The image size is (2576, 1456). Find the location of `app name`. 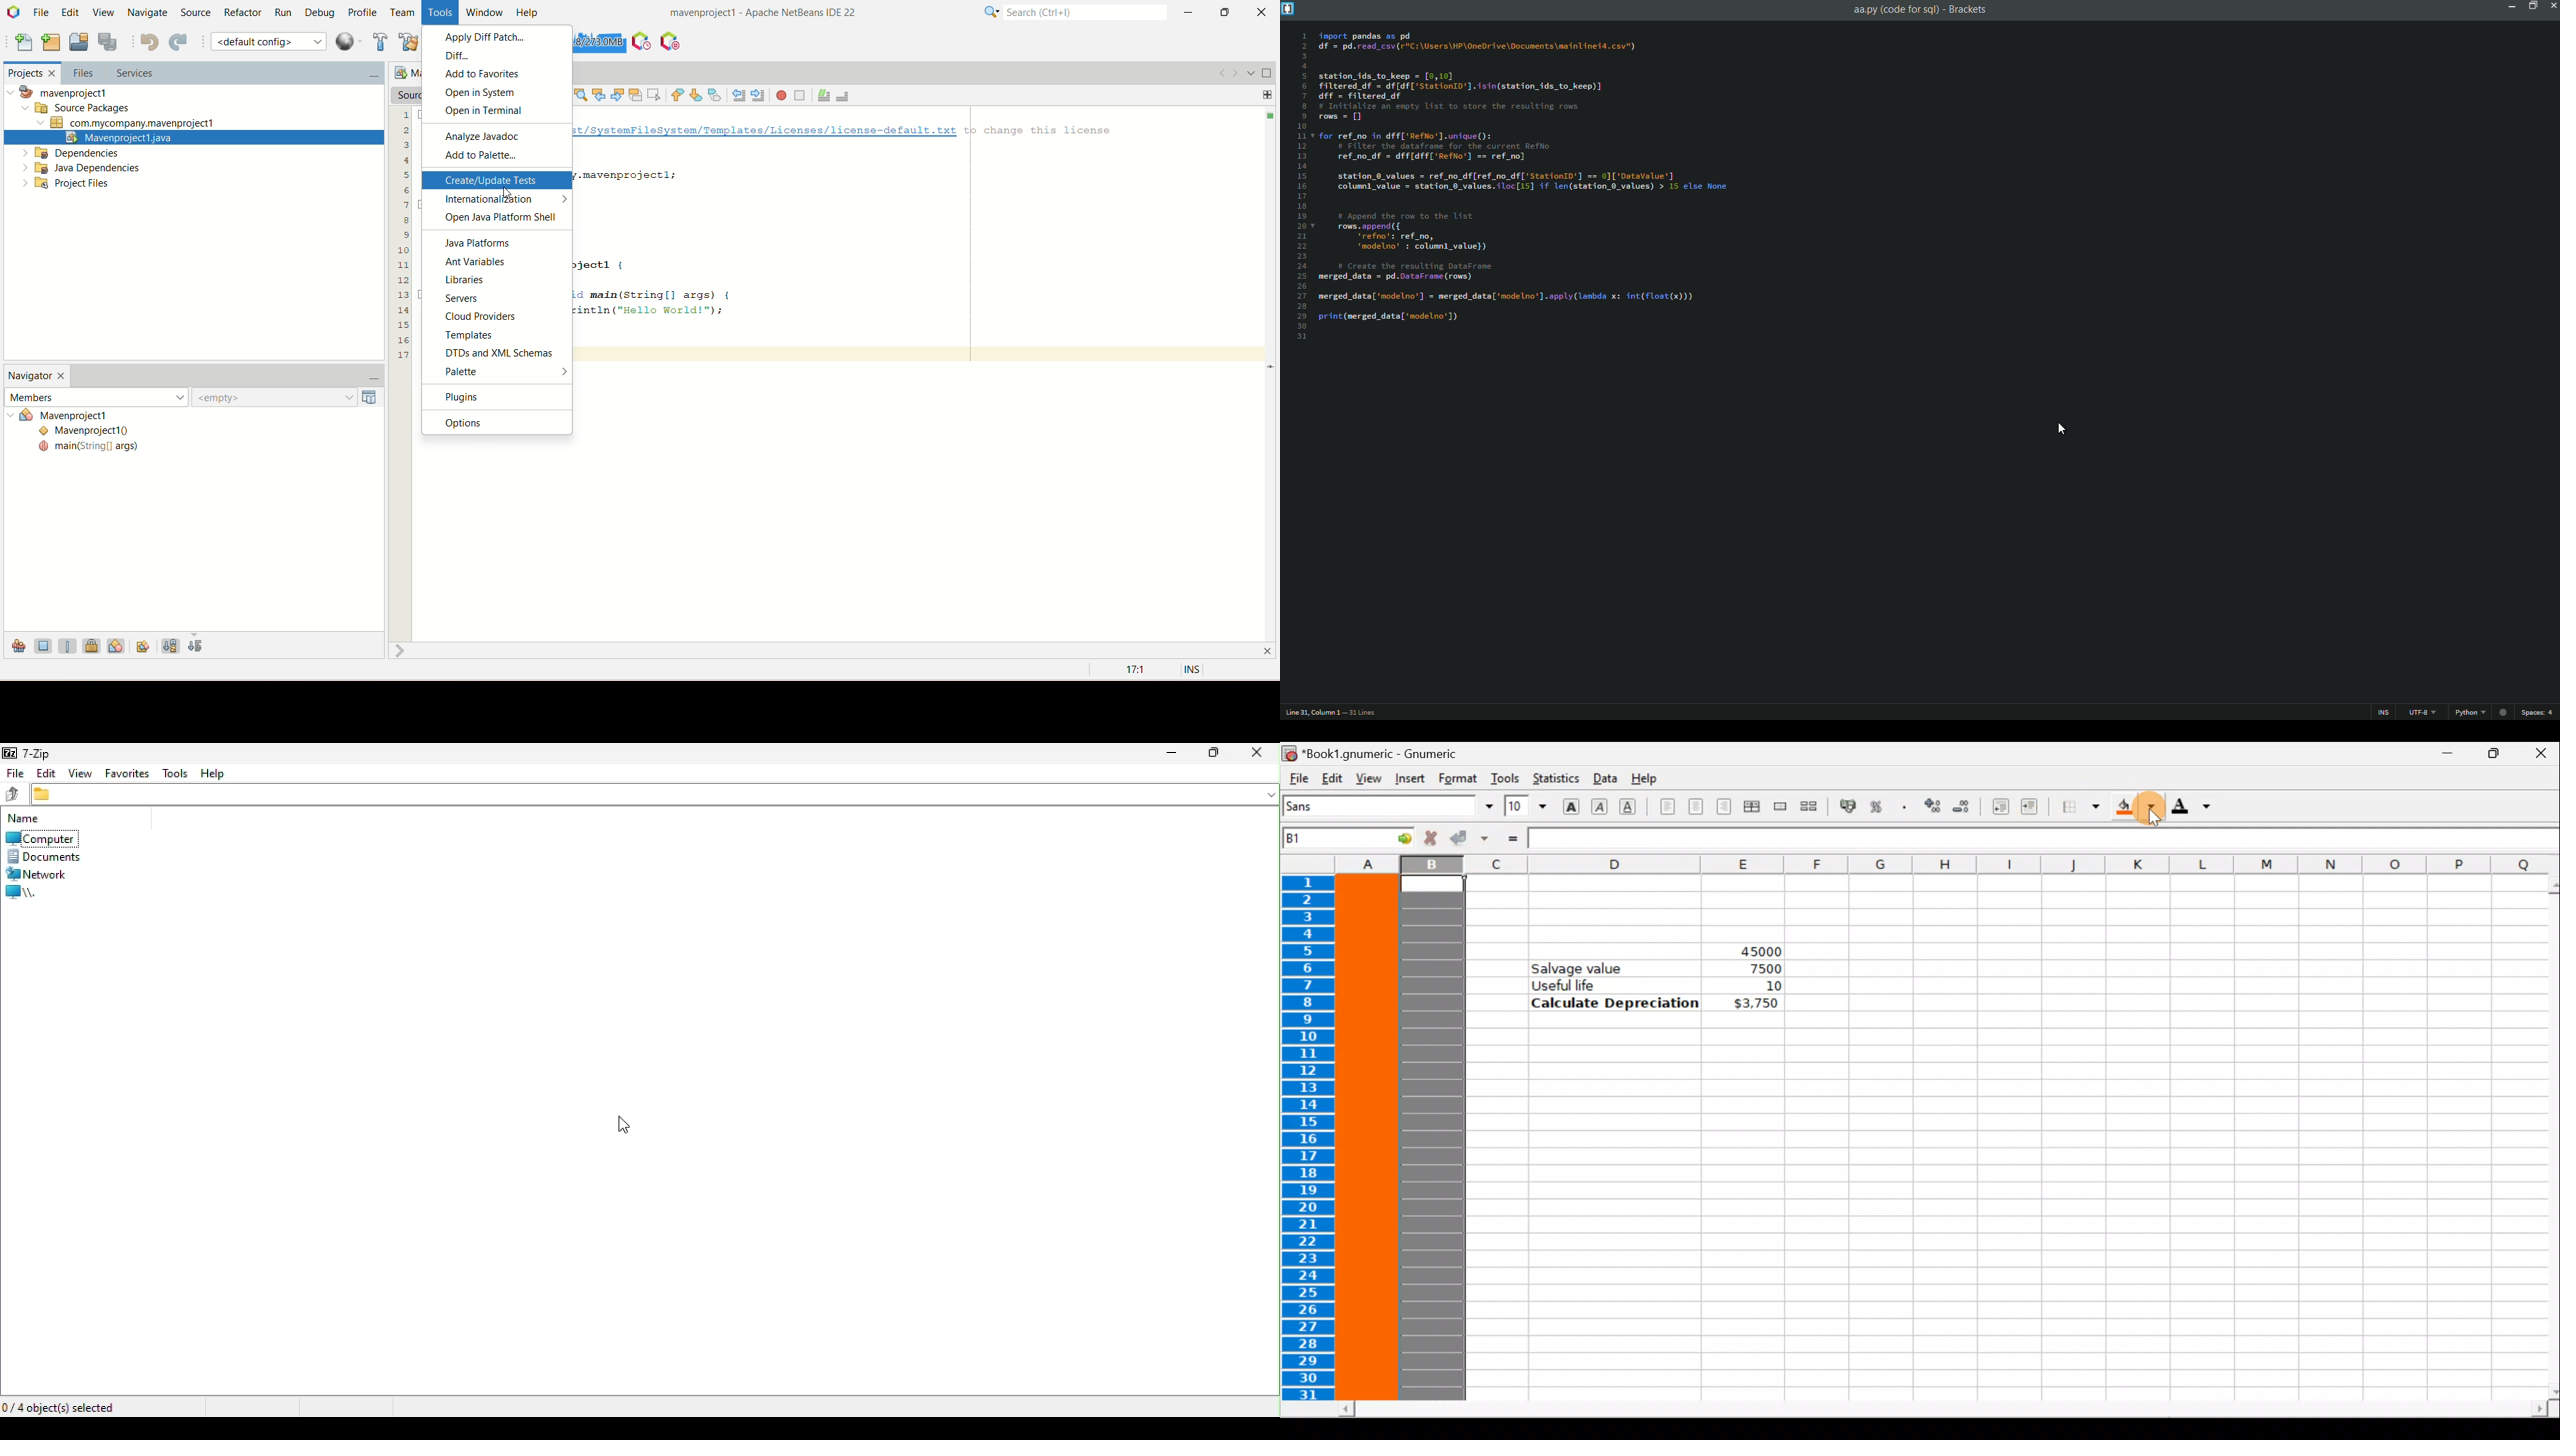

app name is located at coordinates (1967, 9).